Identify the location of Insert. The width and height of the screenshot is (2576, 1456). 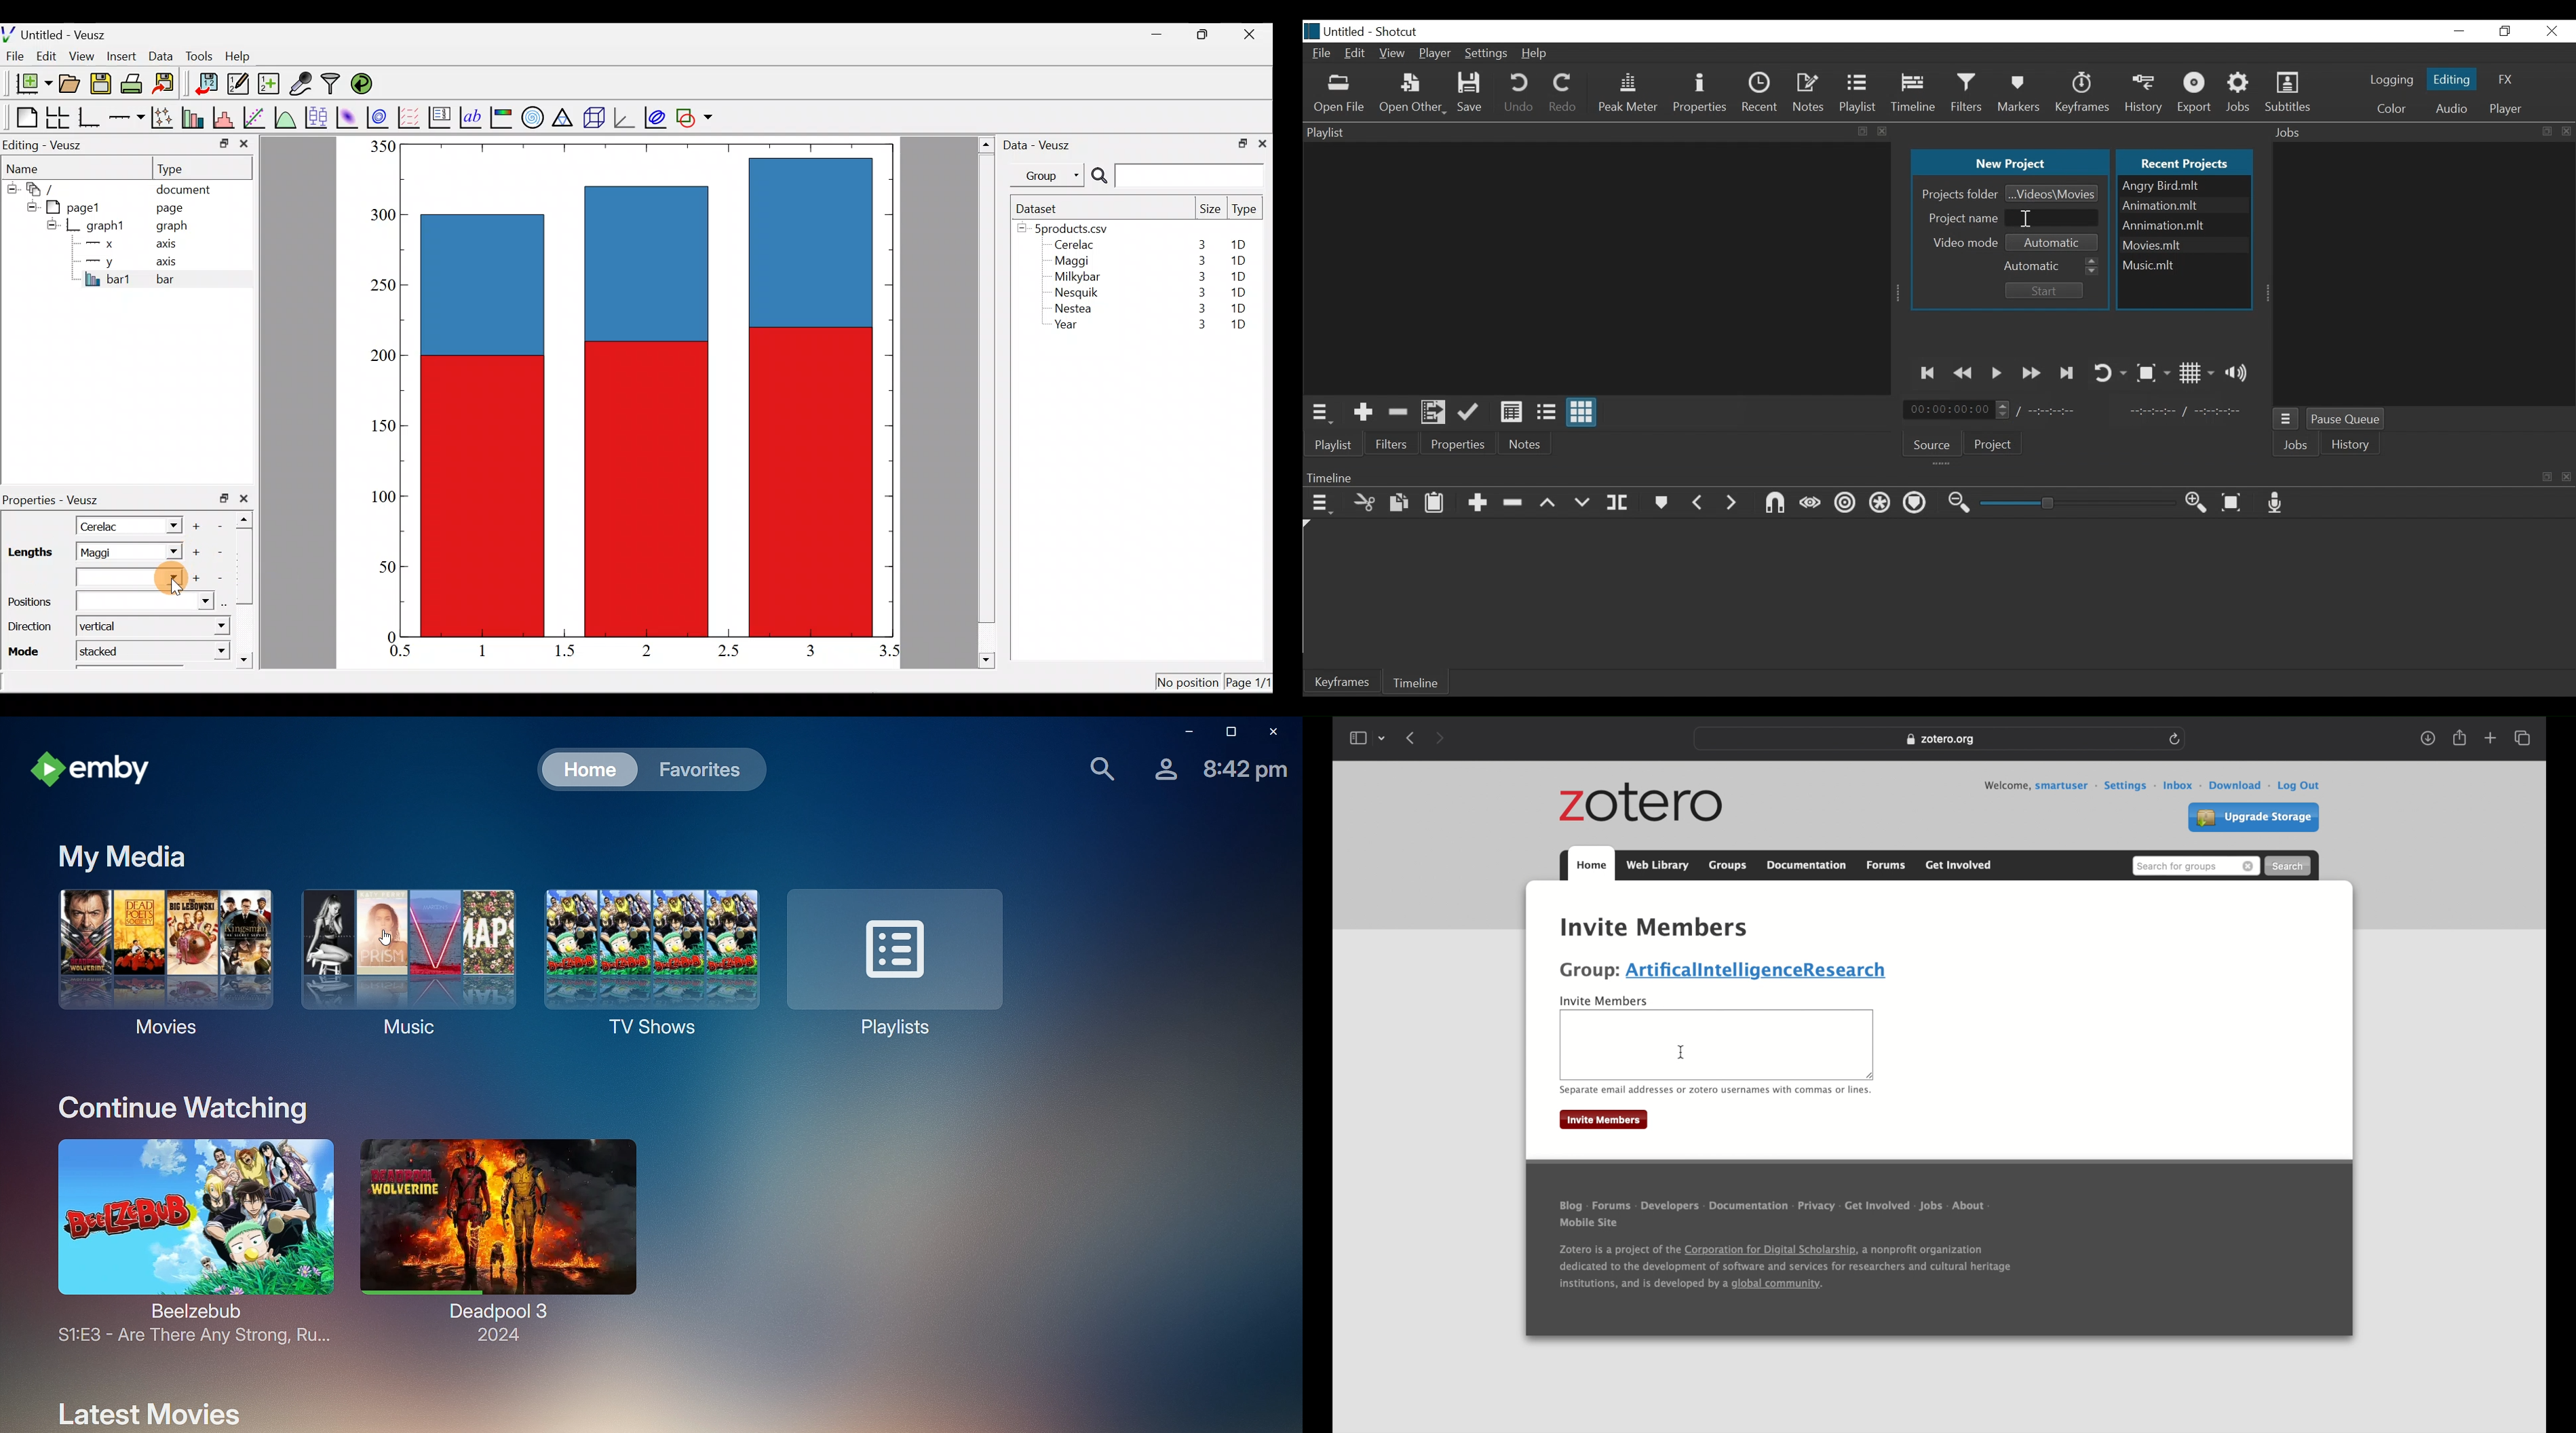
(123, 56).